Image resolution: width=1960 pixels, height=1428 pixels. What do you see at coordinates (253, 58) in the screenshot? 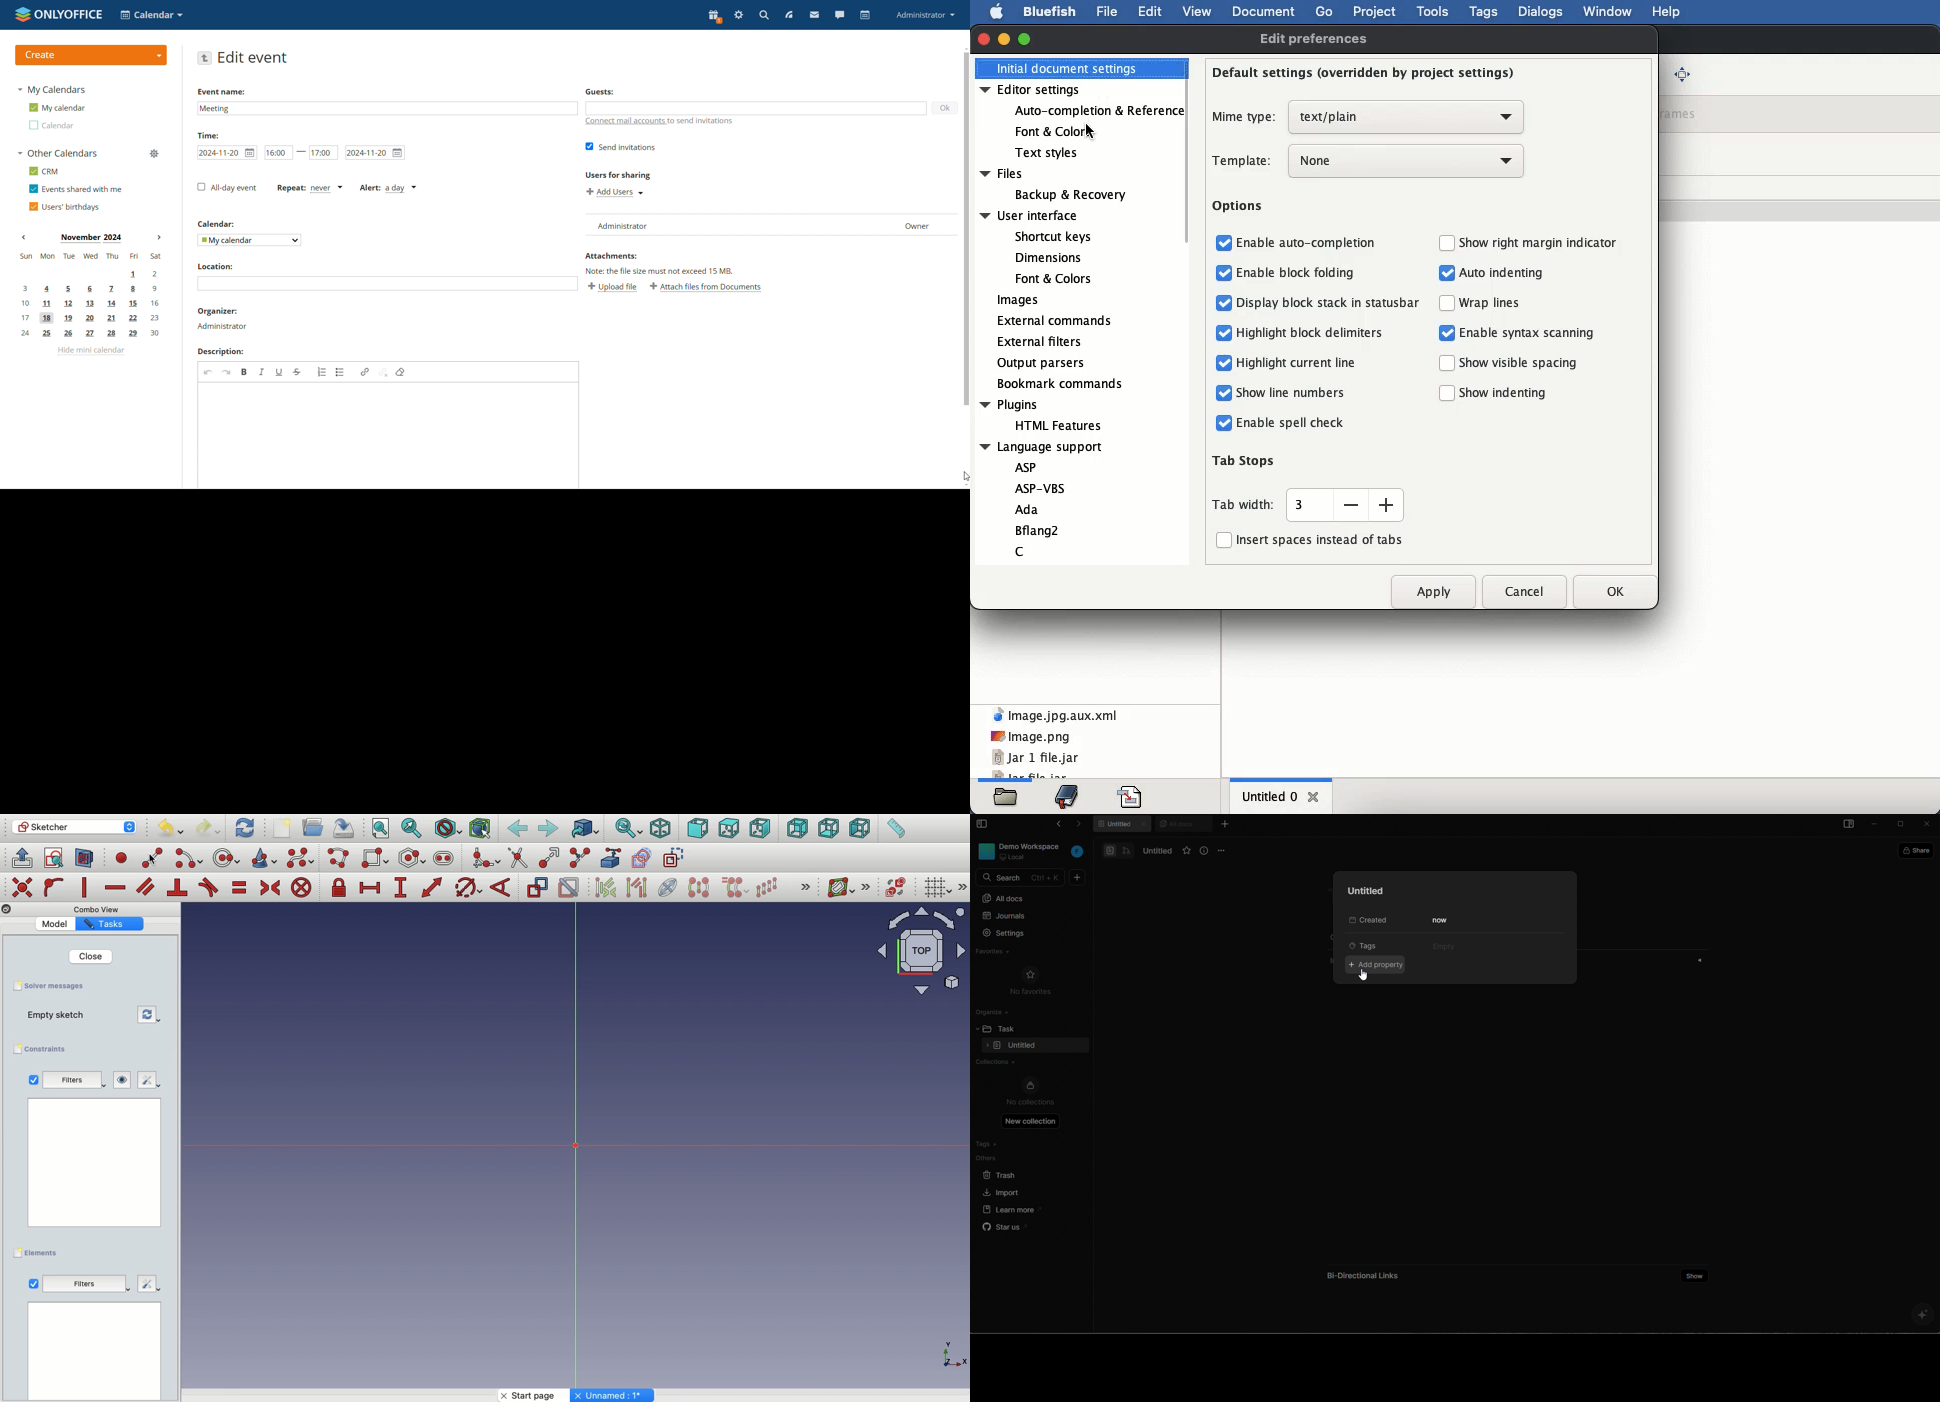
I see `edit event` at bounding box center [253, 58].